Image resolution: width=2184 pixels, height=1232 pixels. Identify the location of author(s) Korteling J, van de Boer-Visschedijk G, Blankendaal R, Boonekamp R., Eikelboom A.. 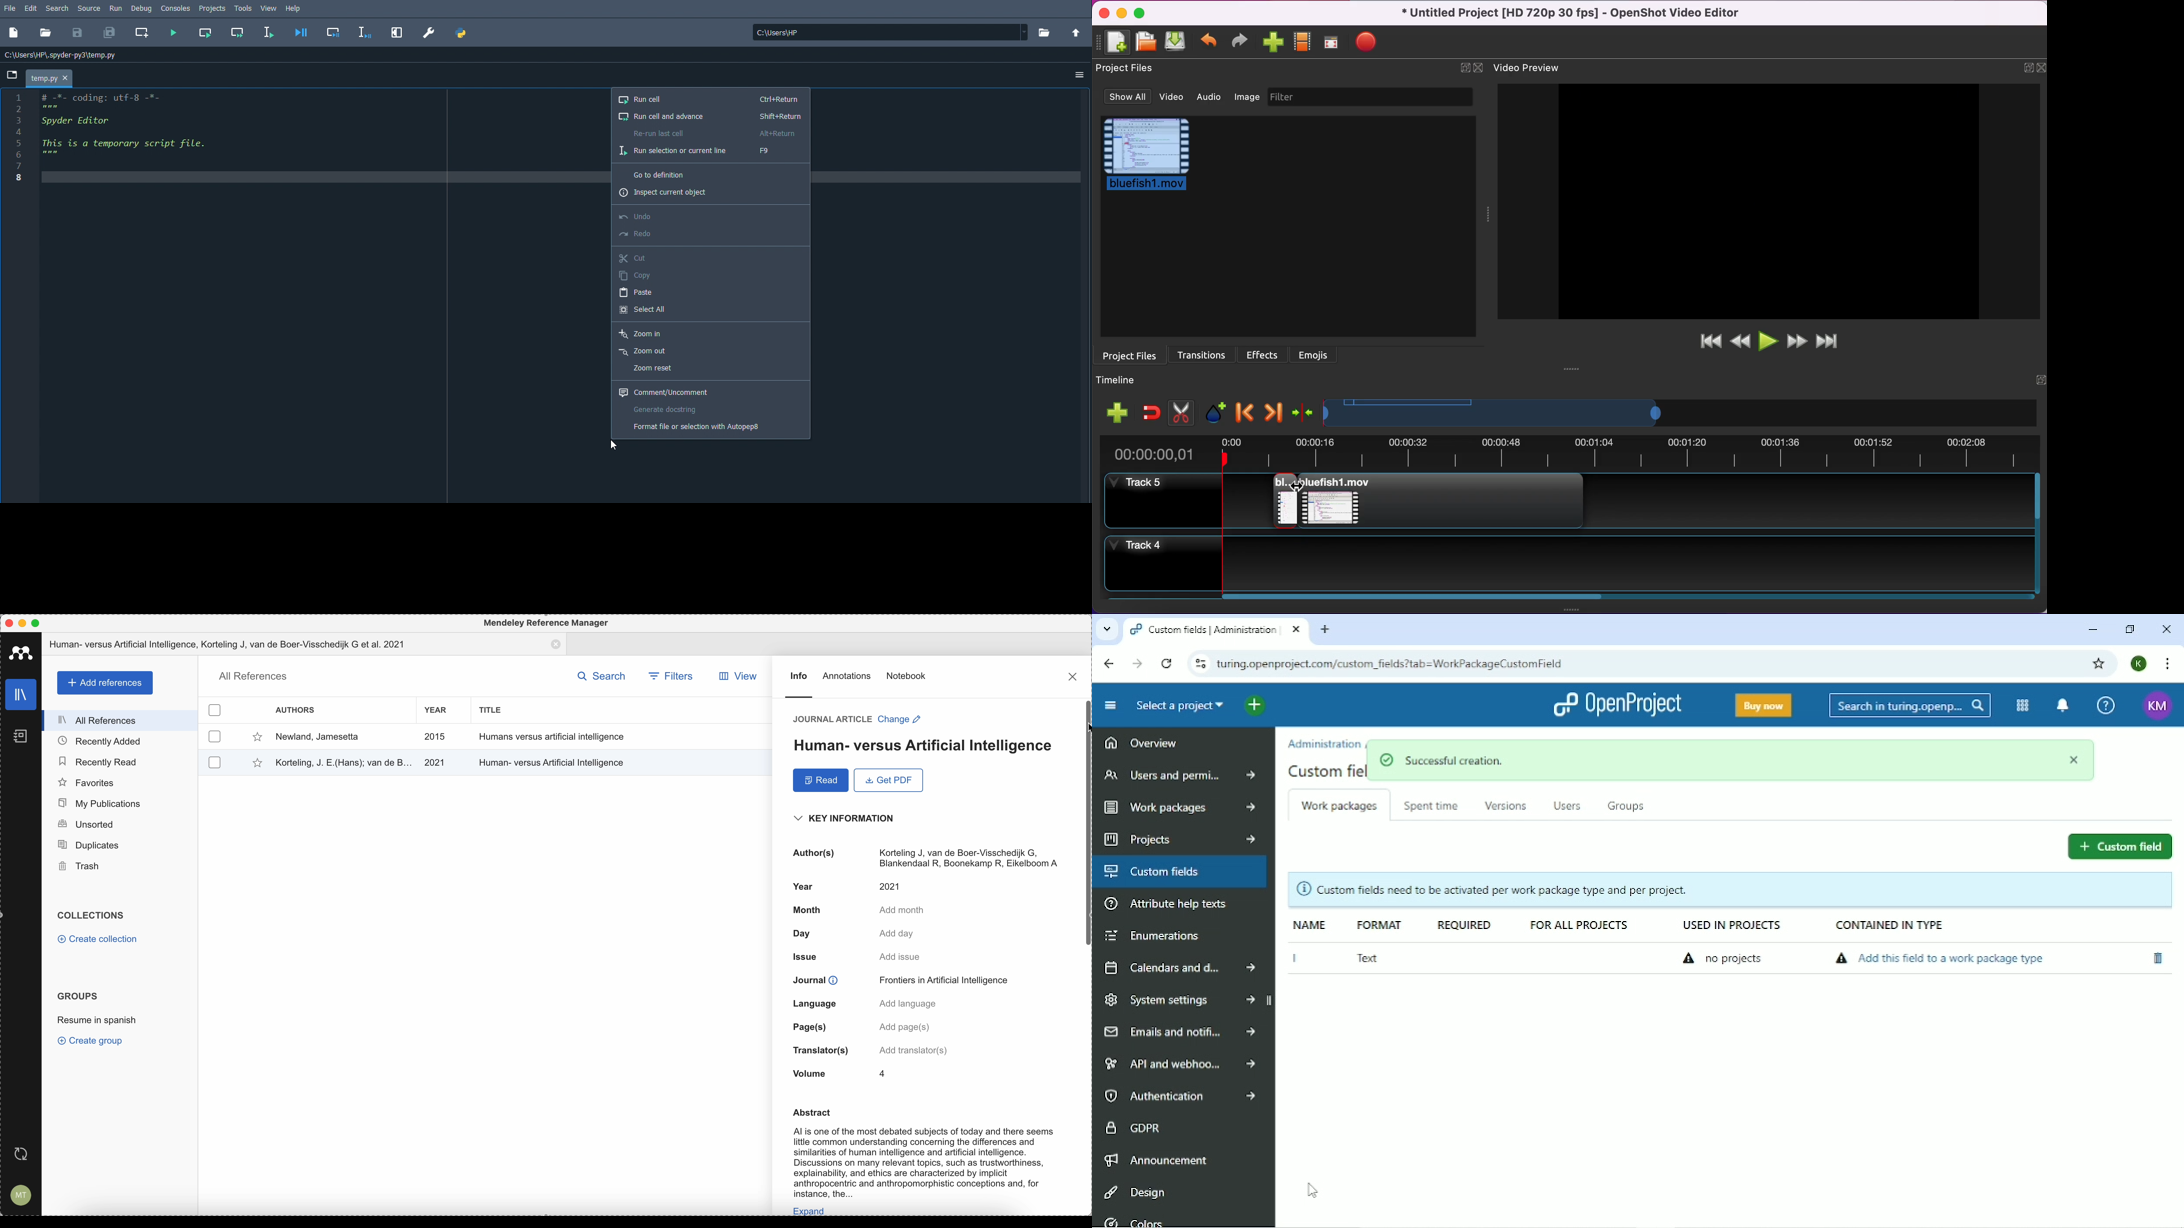
(925, 857).